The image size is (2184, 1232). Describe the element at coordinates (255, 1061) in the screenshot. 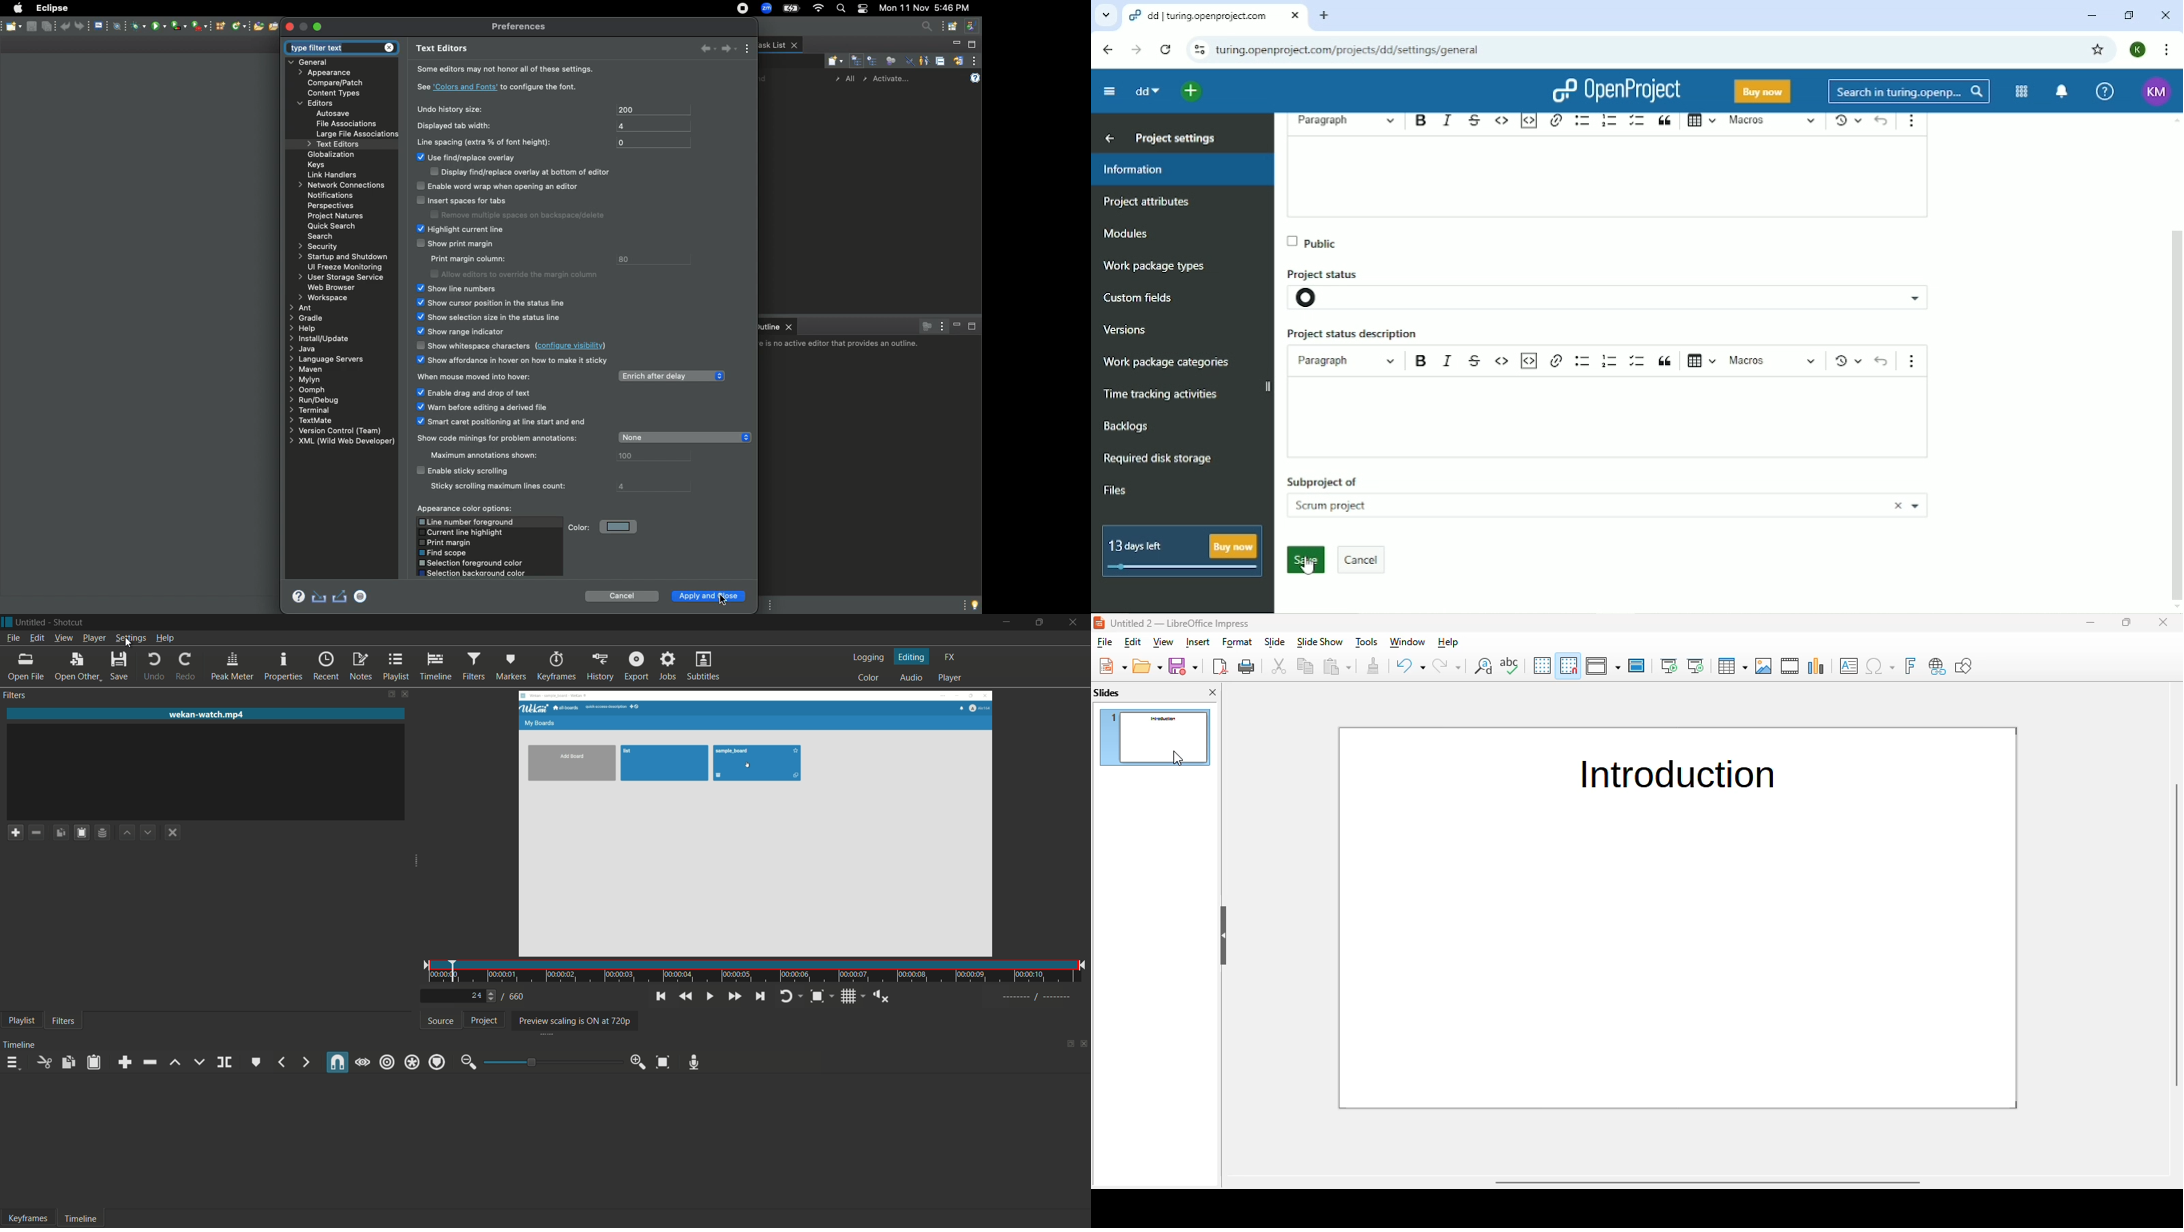

I see `create or edit marker` at that location.